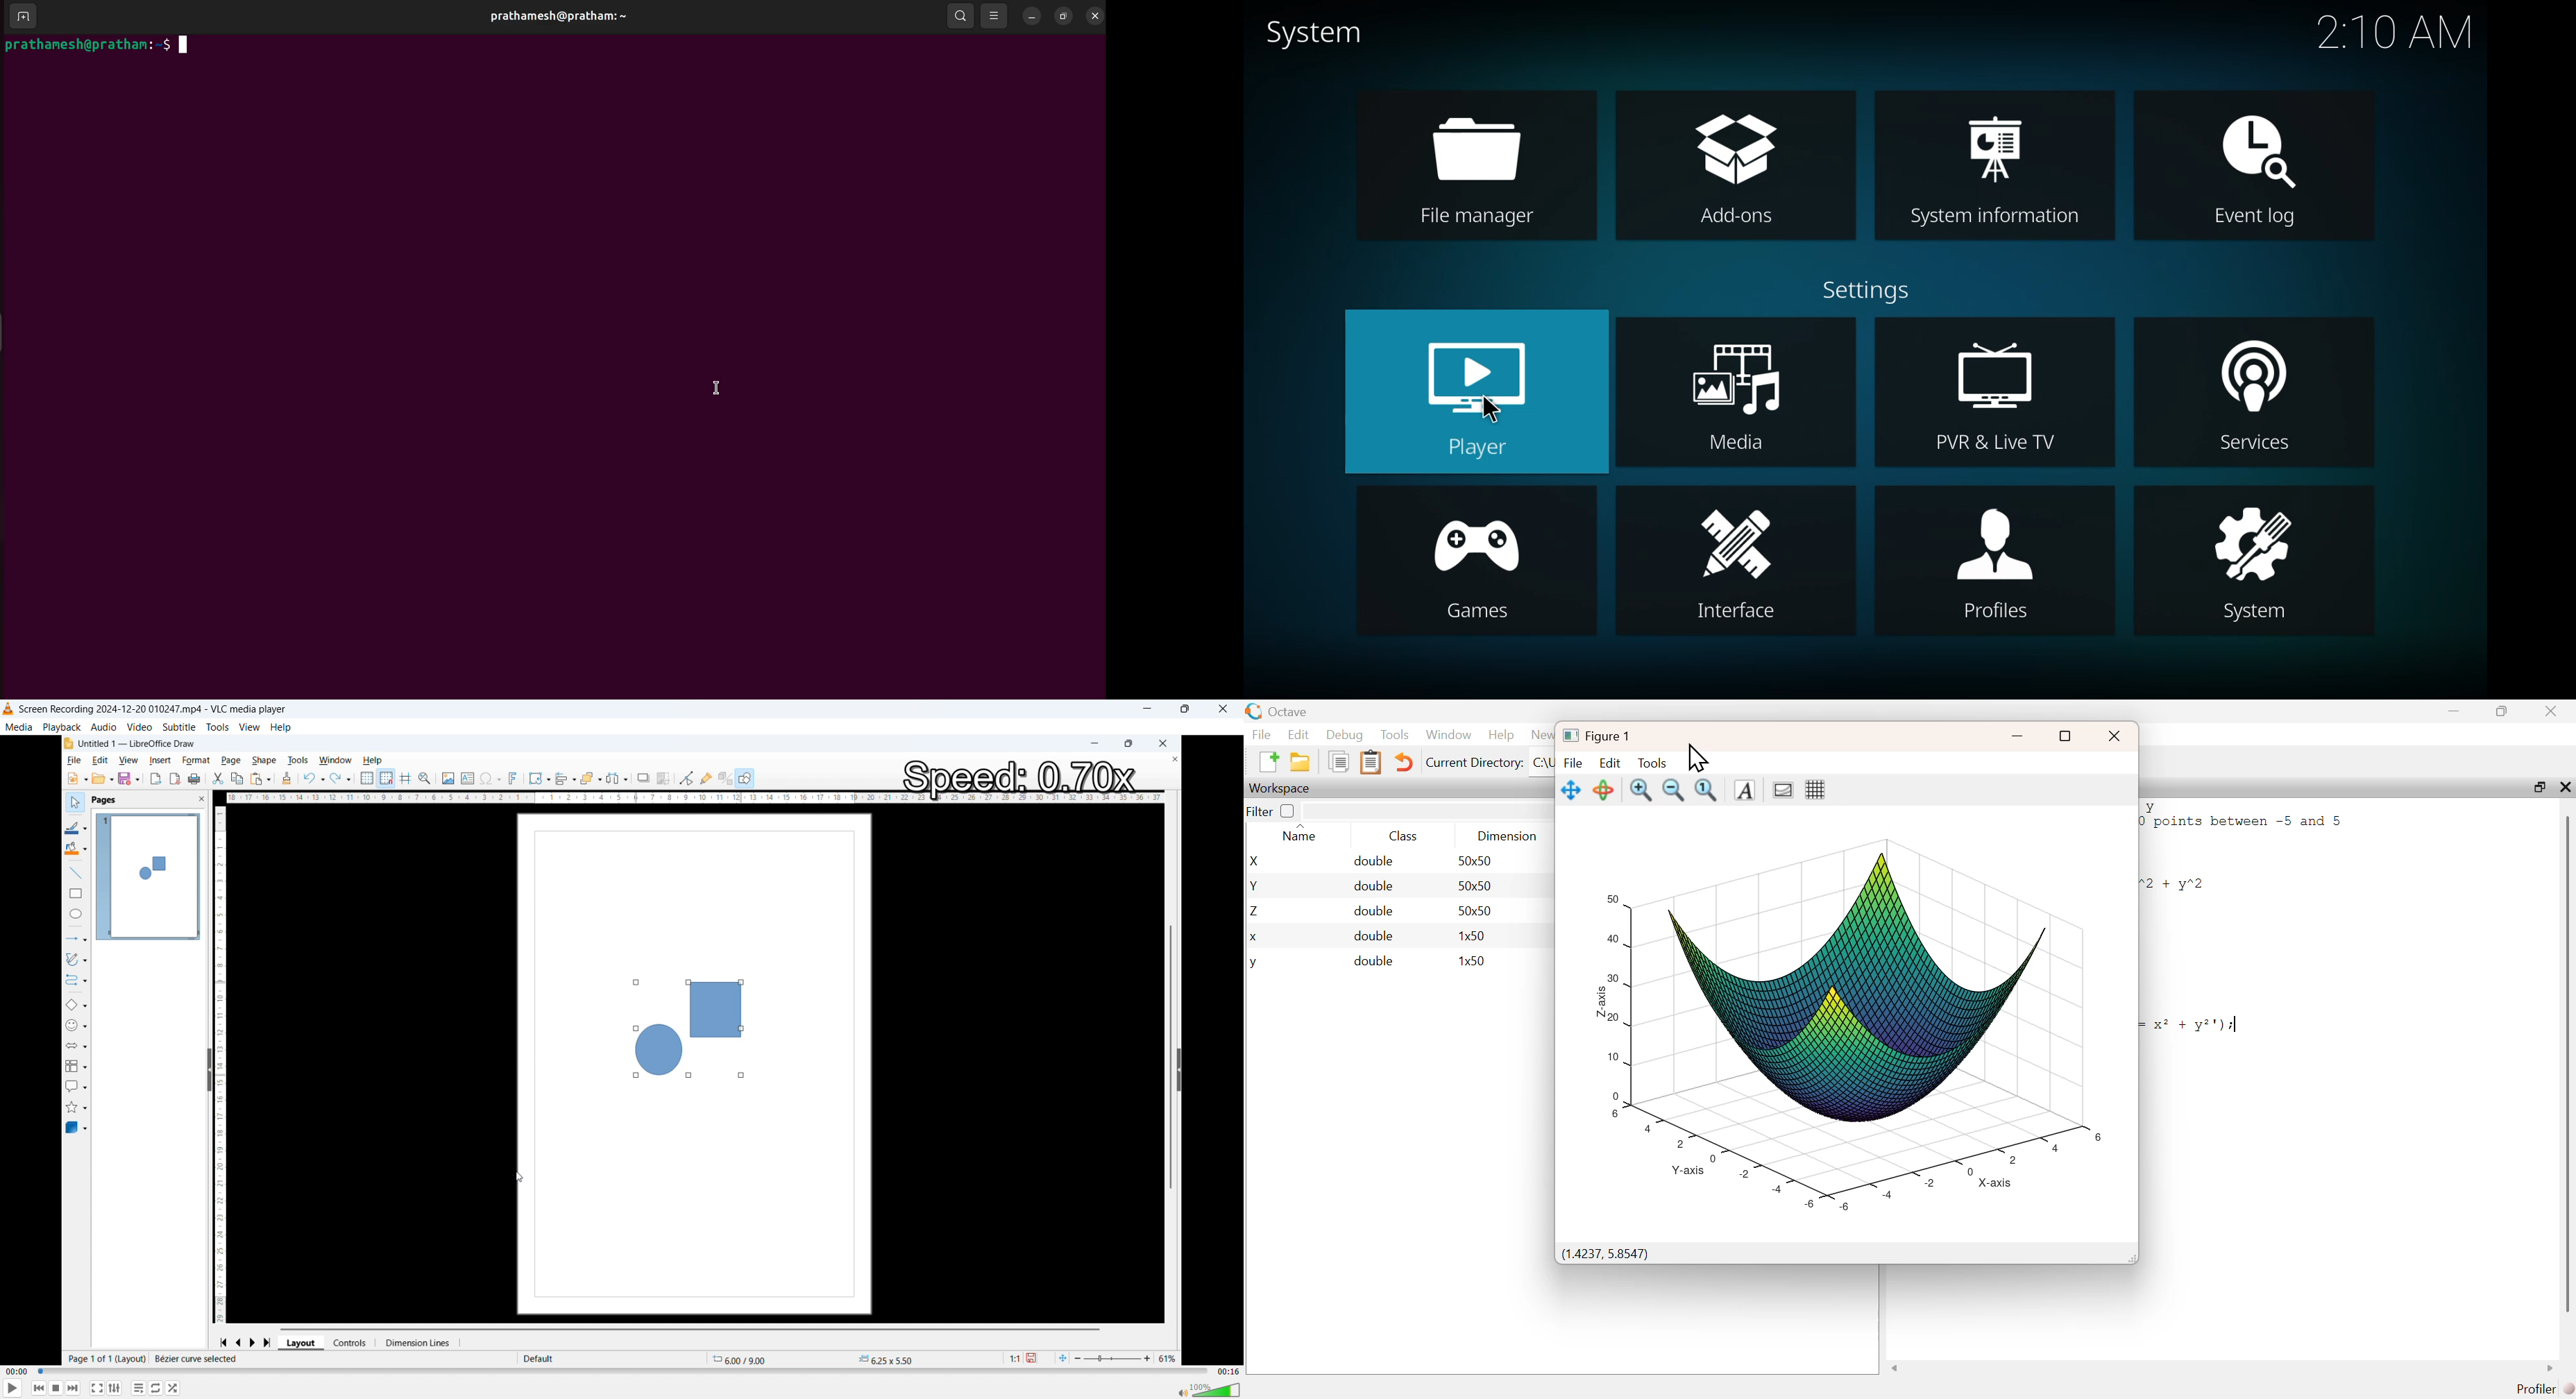 The width and height of the screenshot is (2576, 1400). Describe the element at coordinates (1187, 709) in the screenshot. I see `Maximise ` at that location.